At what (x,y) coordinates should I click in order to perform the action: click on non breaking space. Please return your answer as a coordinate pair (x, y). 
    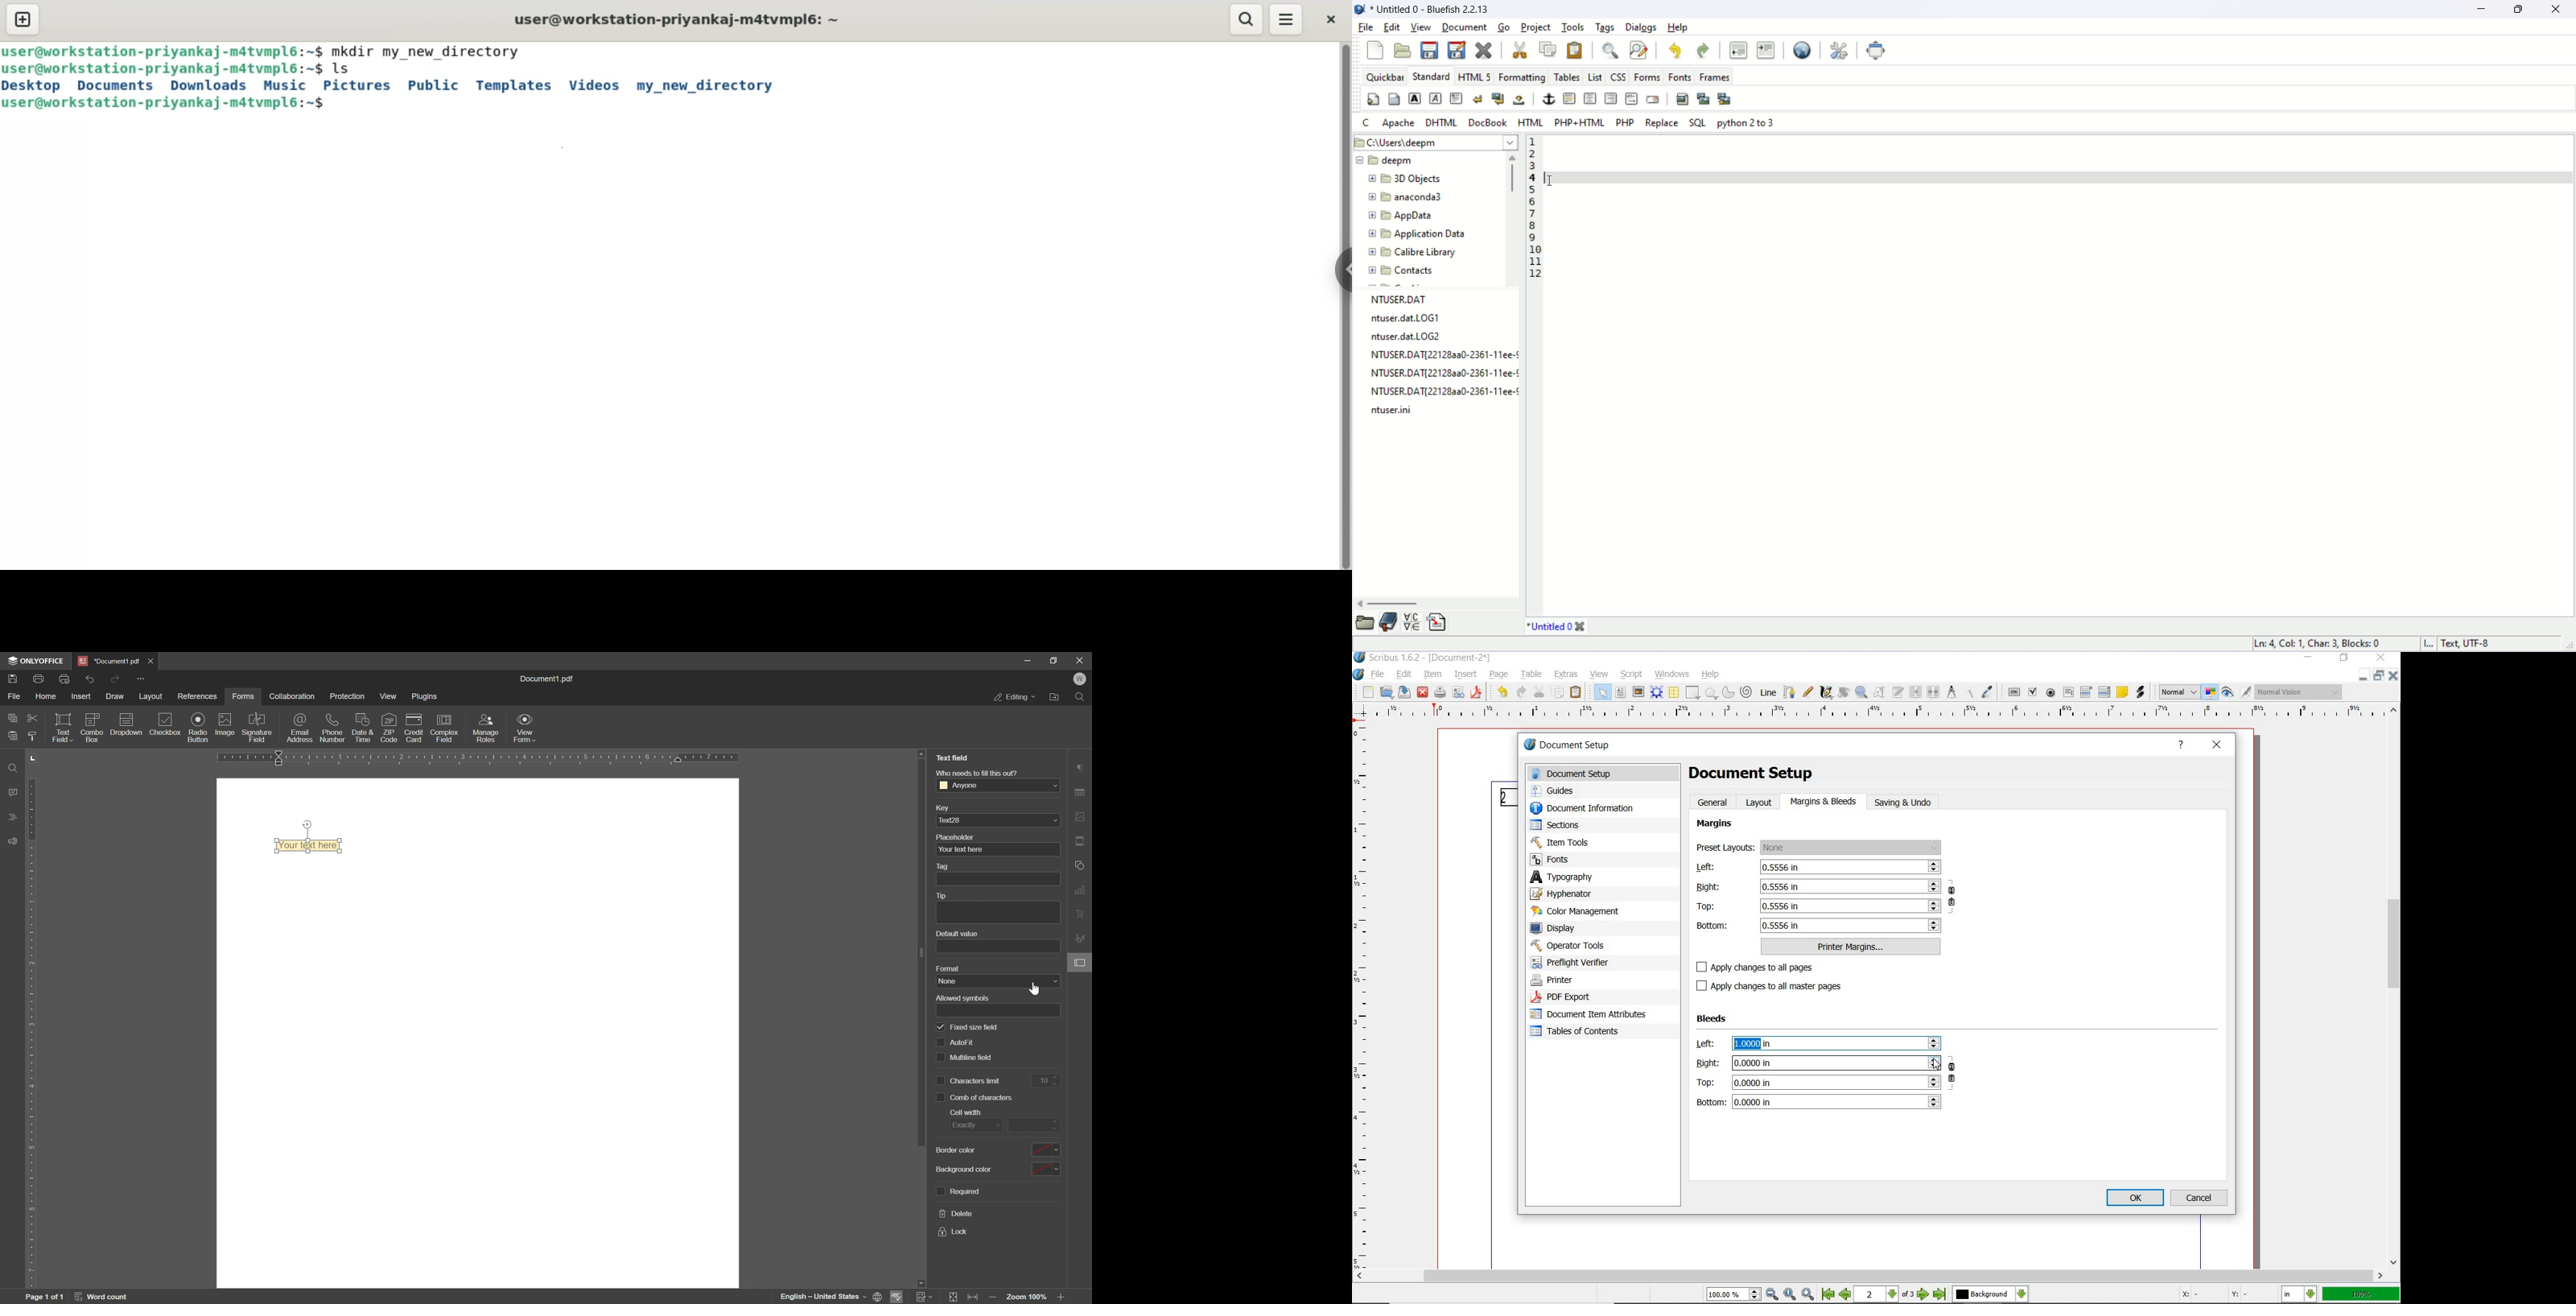
    Looking at the image, I should click on (1521, 100).